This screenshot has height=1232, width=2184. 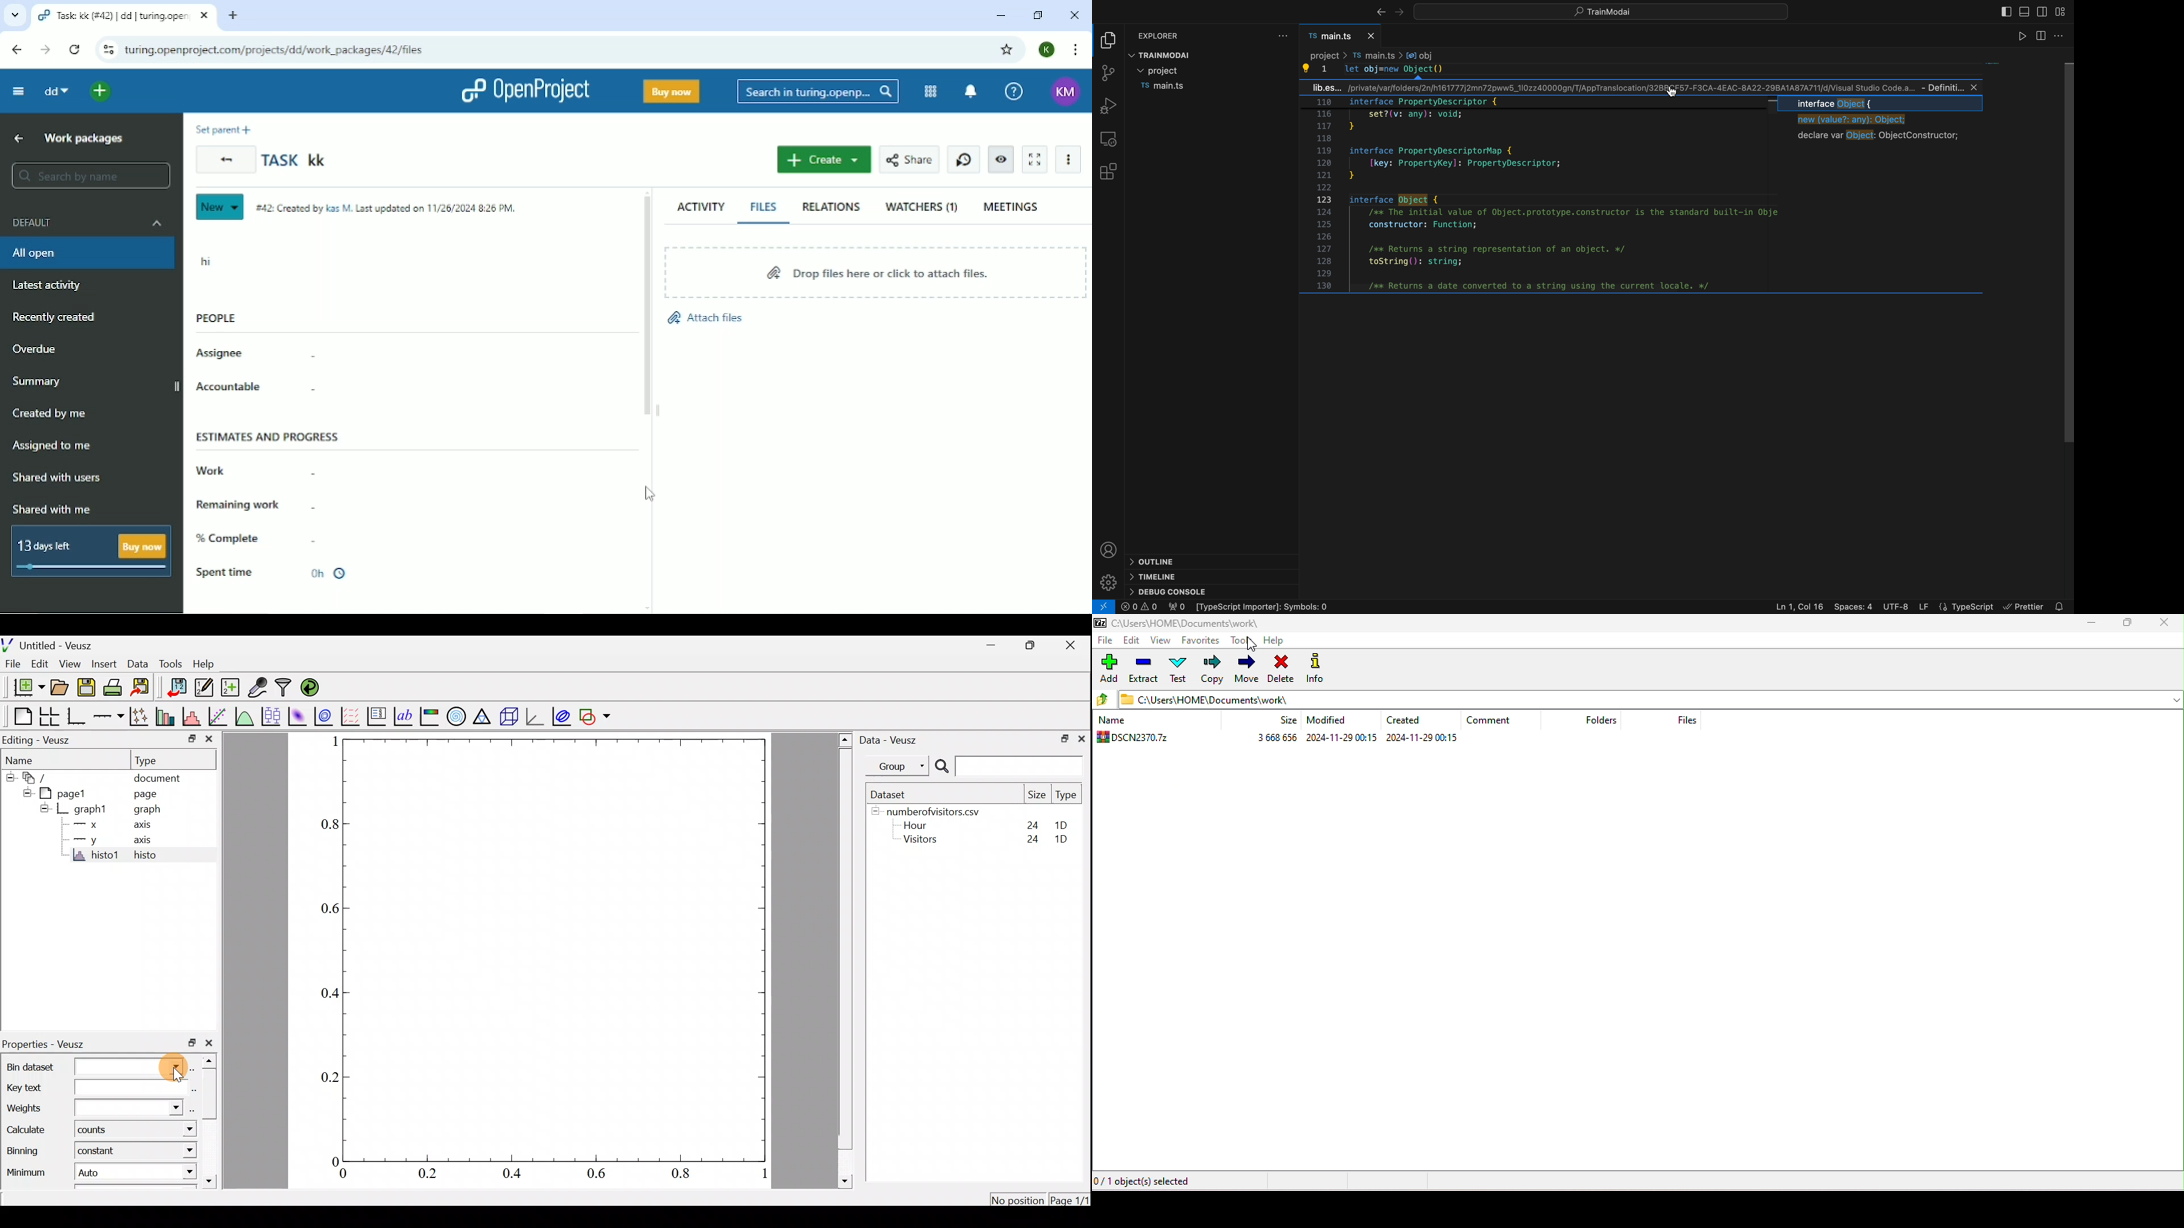 What do you see at coordinates (328, 1162) in the screenshot?
I see `0` at bounding box center [328, 1162].